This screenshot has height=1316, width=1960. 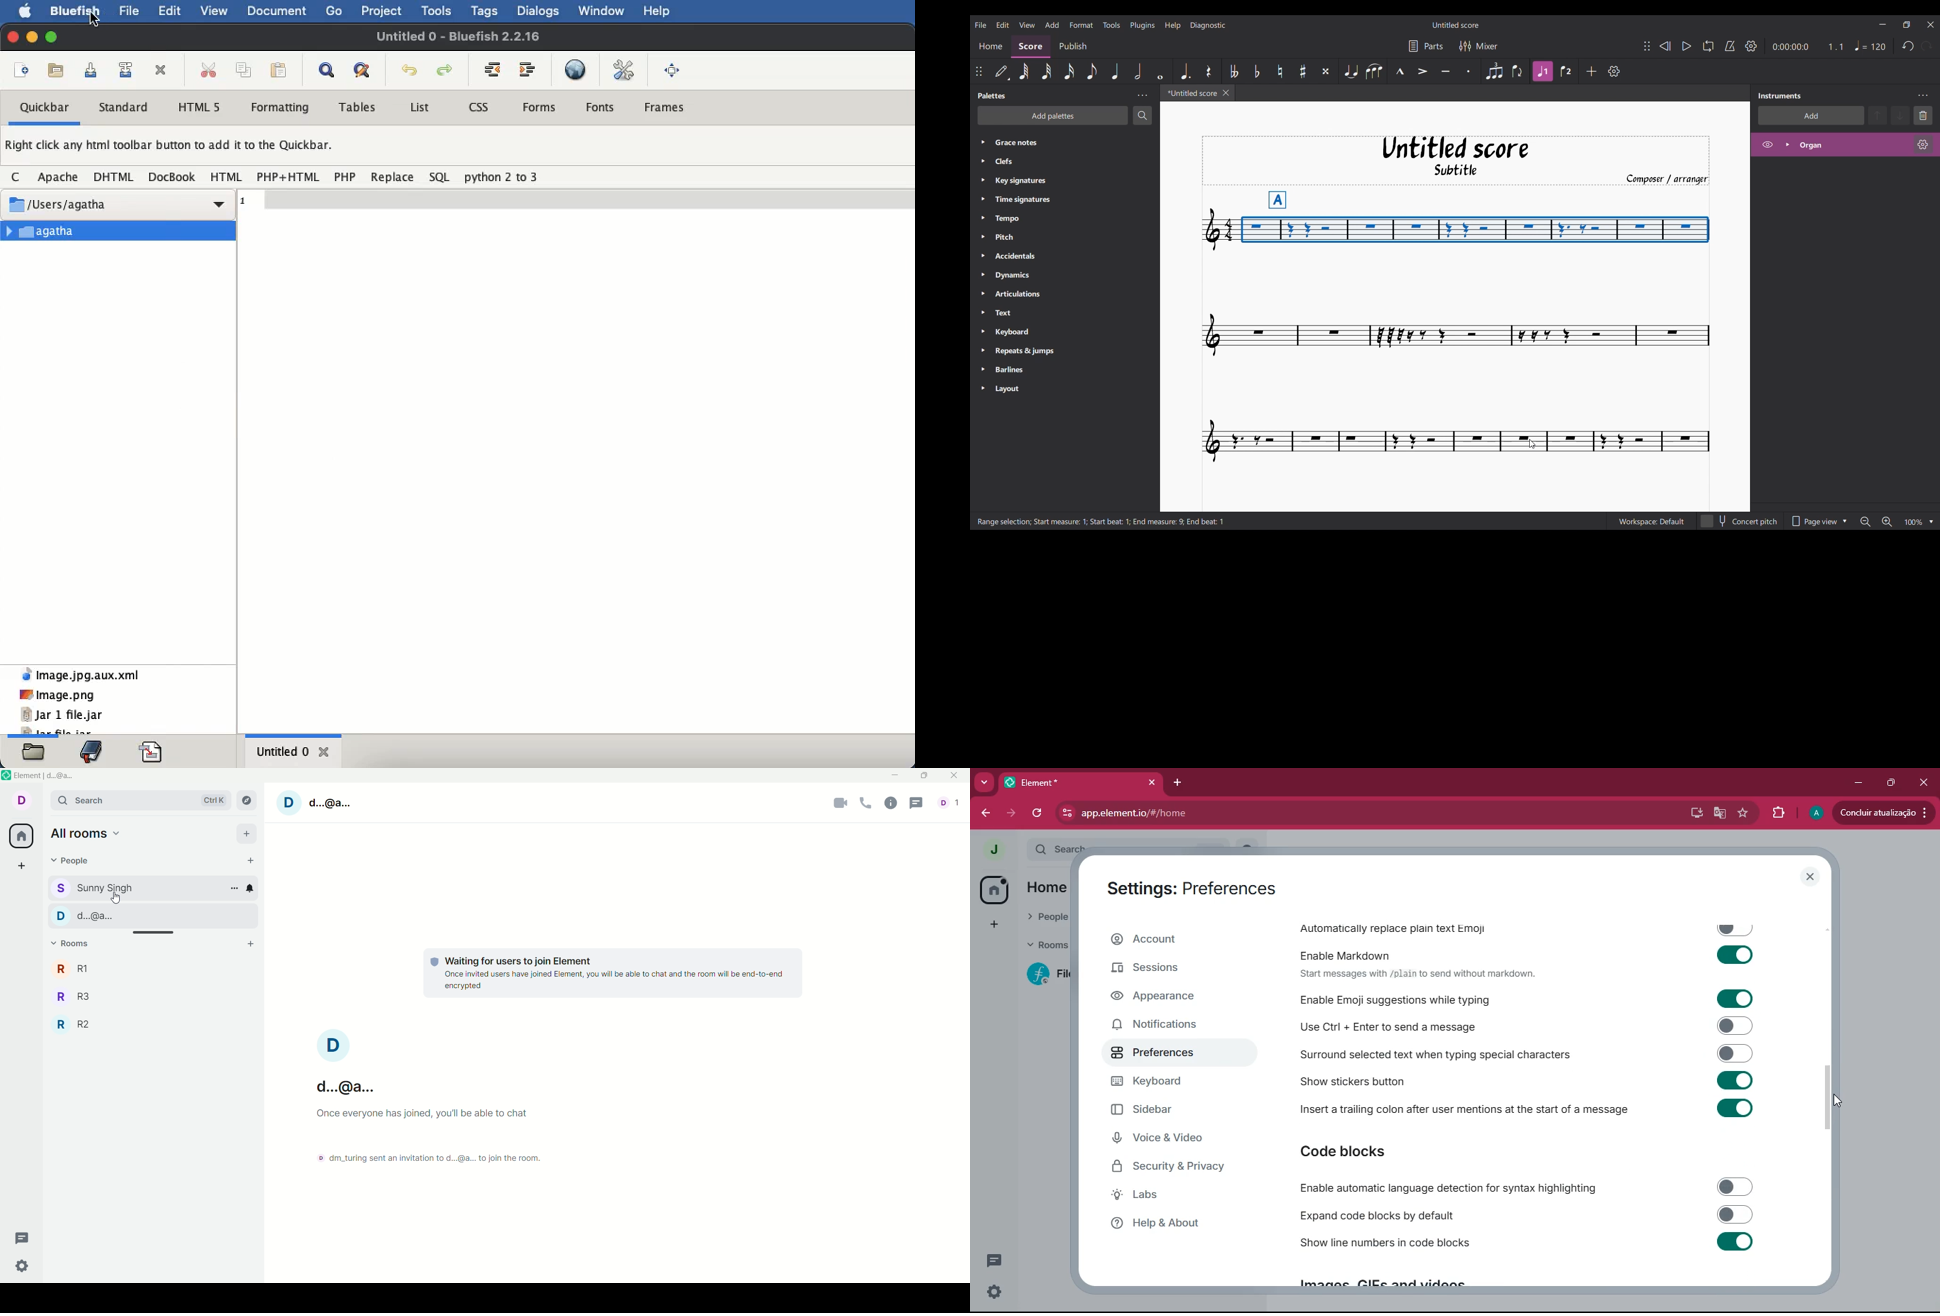 What do you see at coordinates (19, 837) in the screenshot?
I see `all rooms` at bounding box center [19, 837].